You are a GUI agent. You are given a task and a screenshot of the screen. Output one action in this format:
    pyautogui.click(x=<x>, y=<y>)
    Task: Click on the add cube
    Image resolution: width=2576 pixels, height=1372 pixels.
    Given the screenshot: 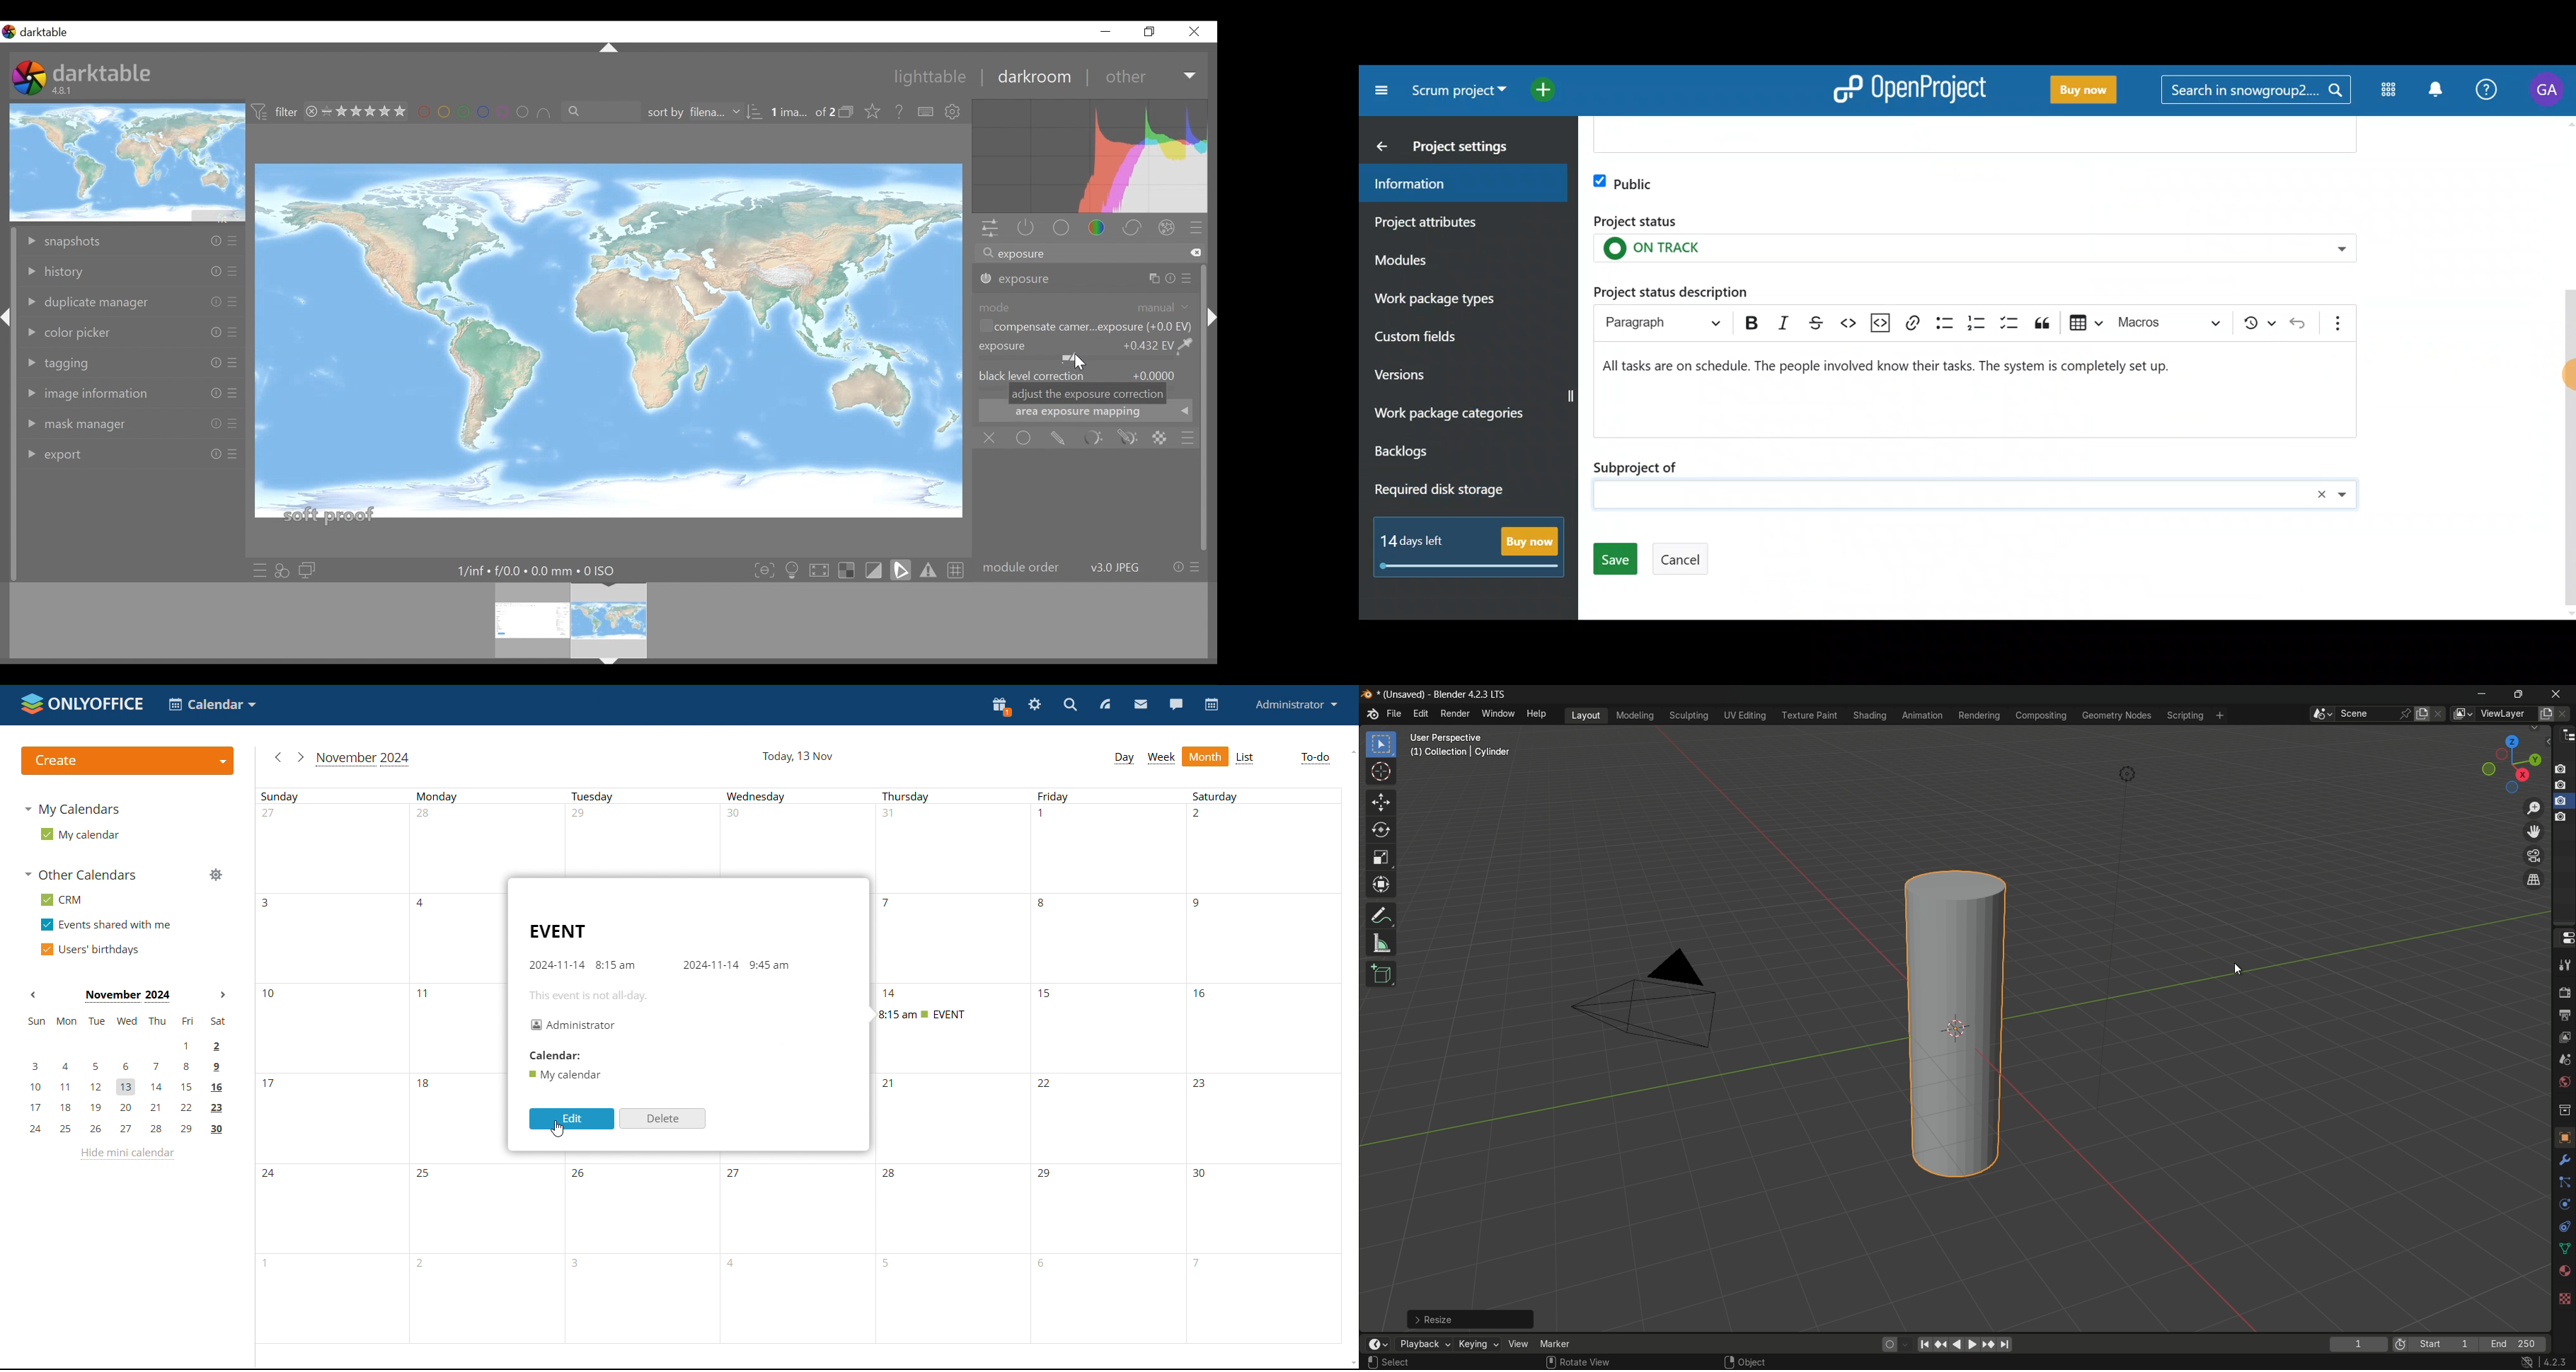 What is the action you would take?
    pyautogui.click(x=1381, y=973)
    